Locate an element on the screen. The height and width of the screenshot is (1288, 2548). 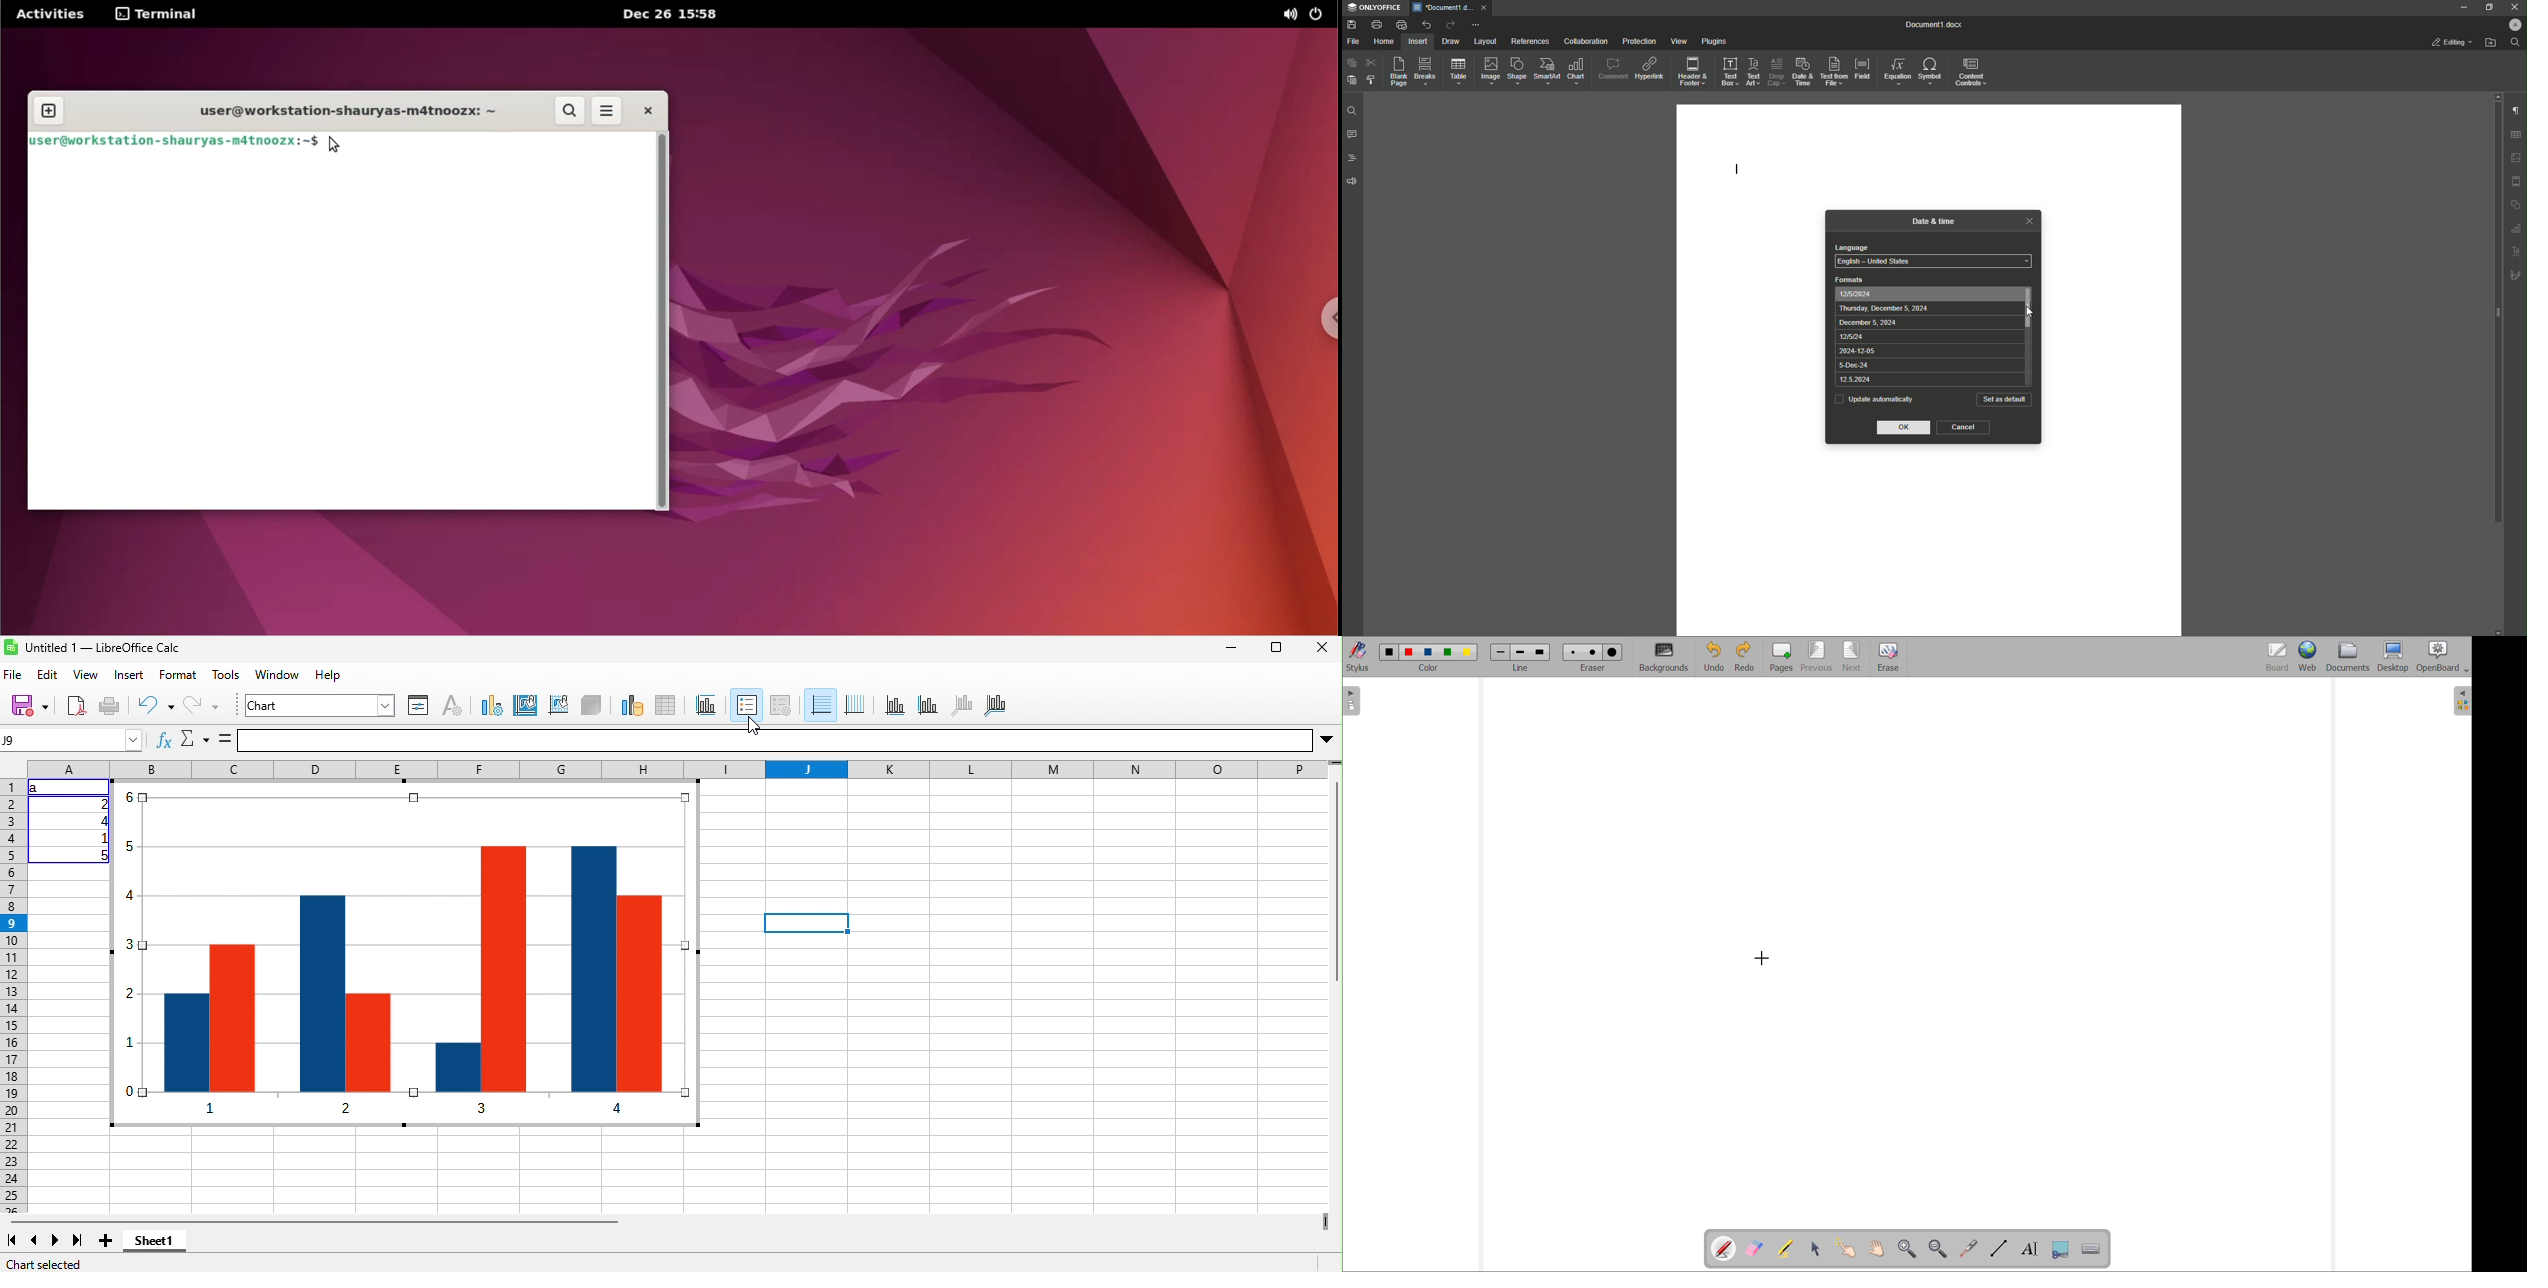
Name box is located at coordinates (72, 740).